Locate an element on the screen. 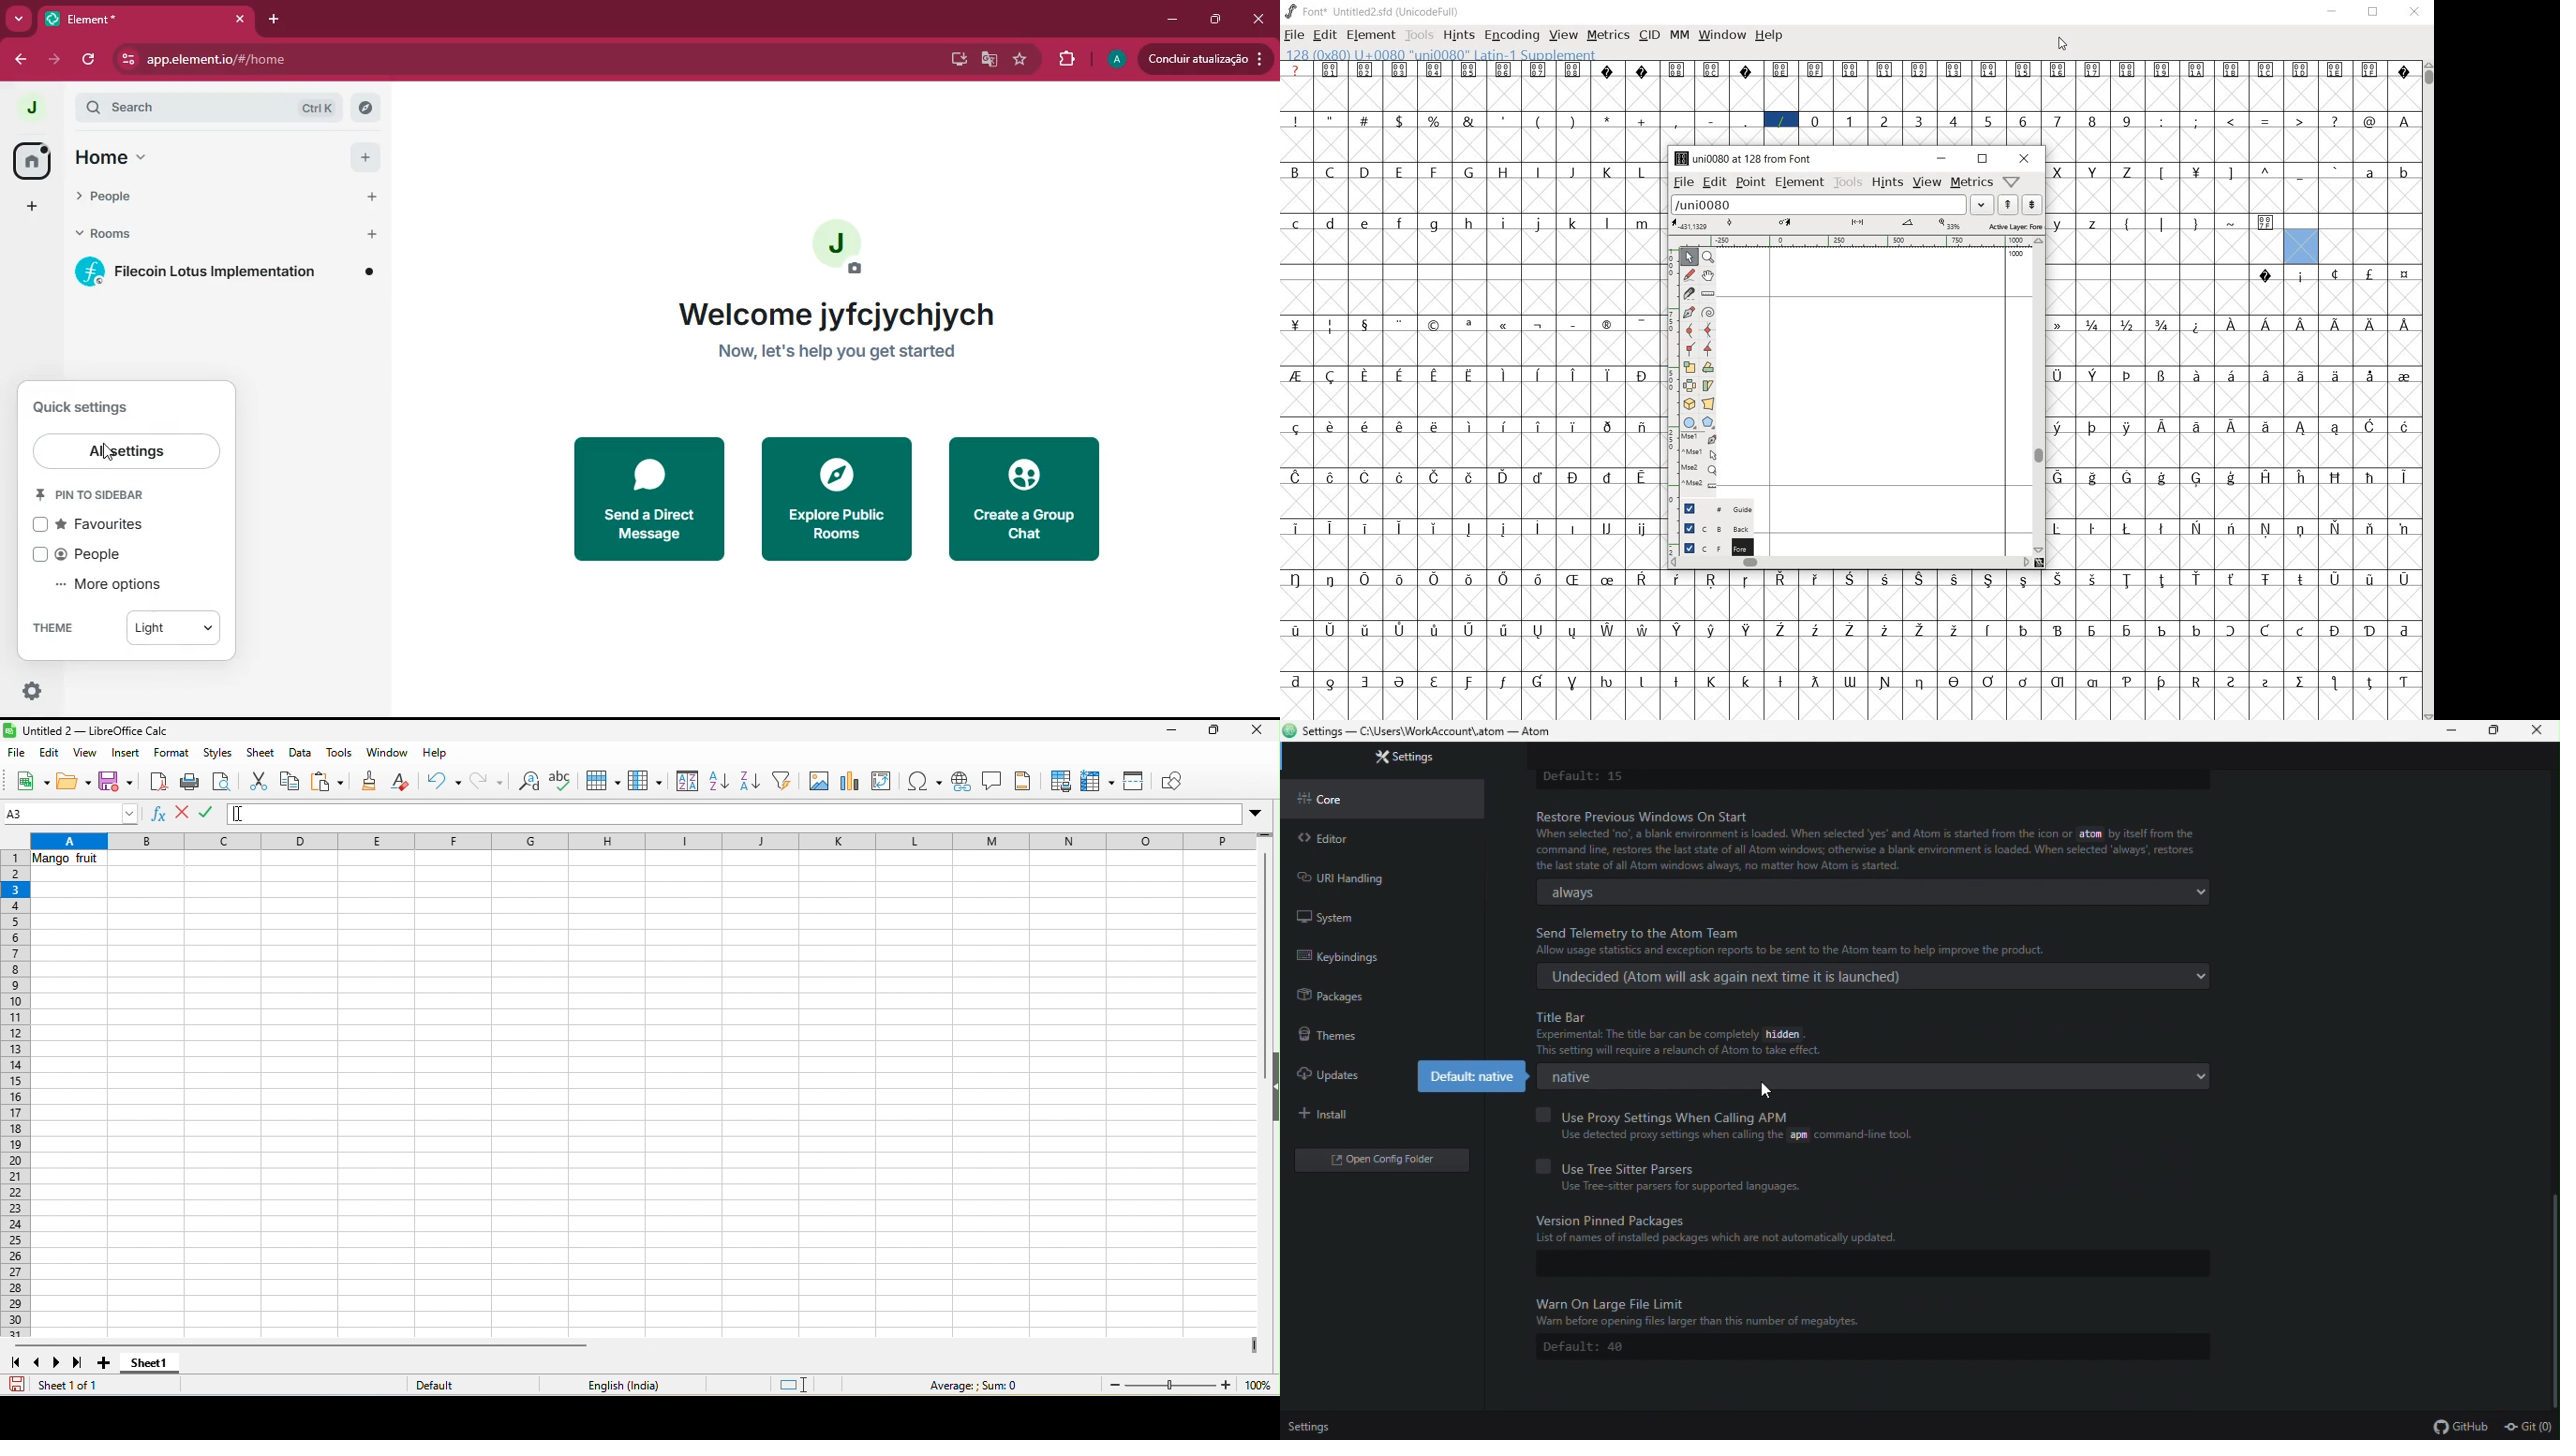 The height and width of the screenshot is (1456, 2576). rooms is located at coordinates (172, 233).